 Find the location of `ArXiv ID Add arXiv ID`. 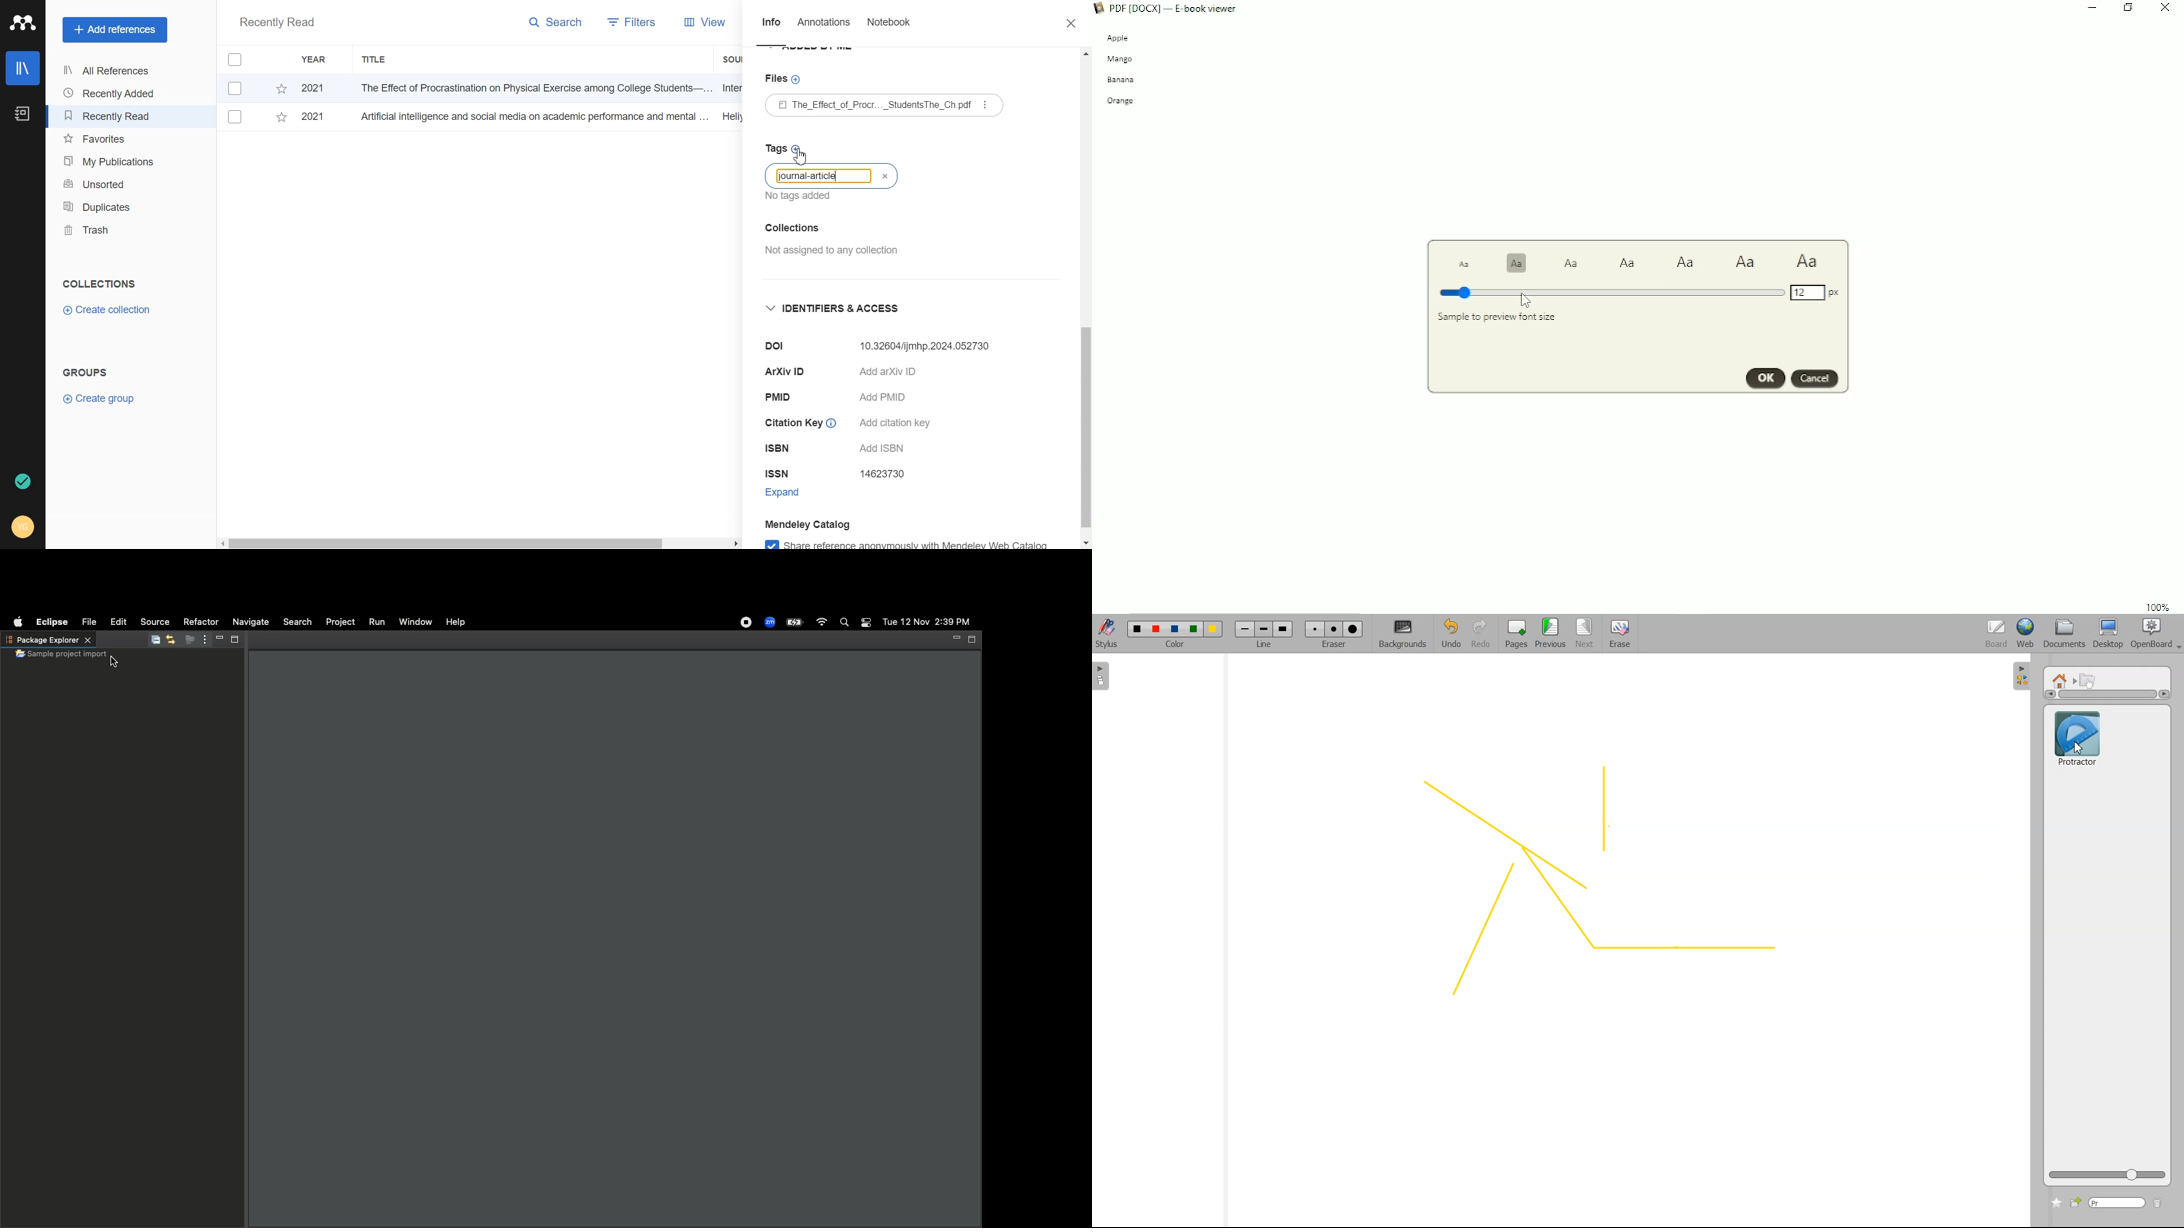

ArXiv ID Add arXiv ID is located at coordinates (855, 375).